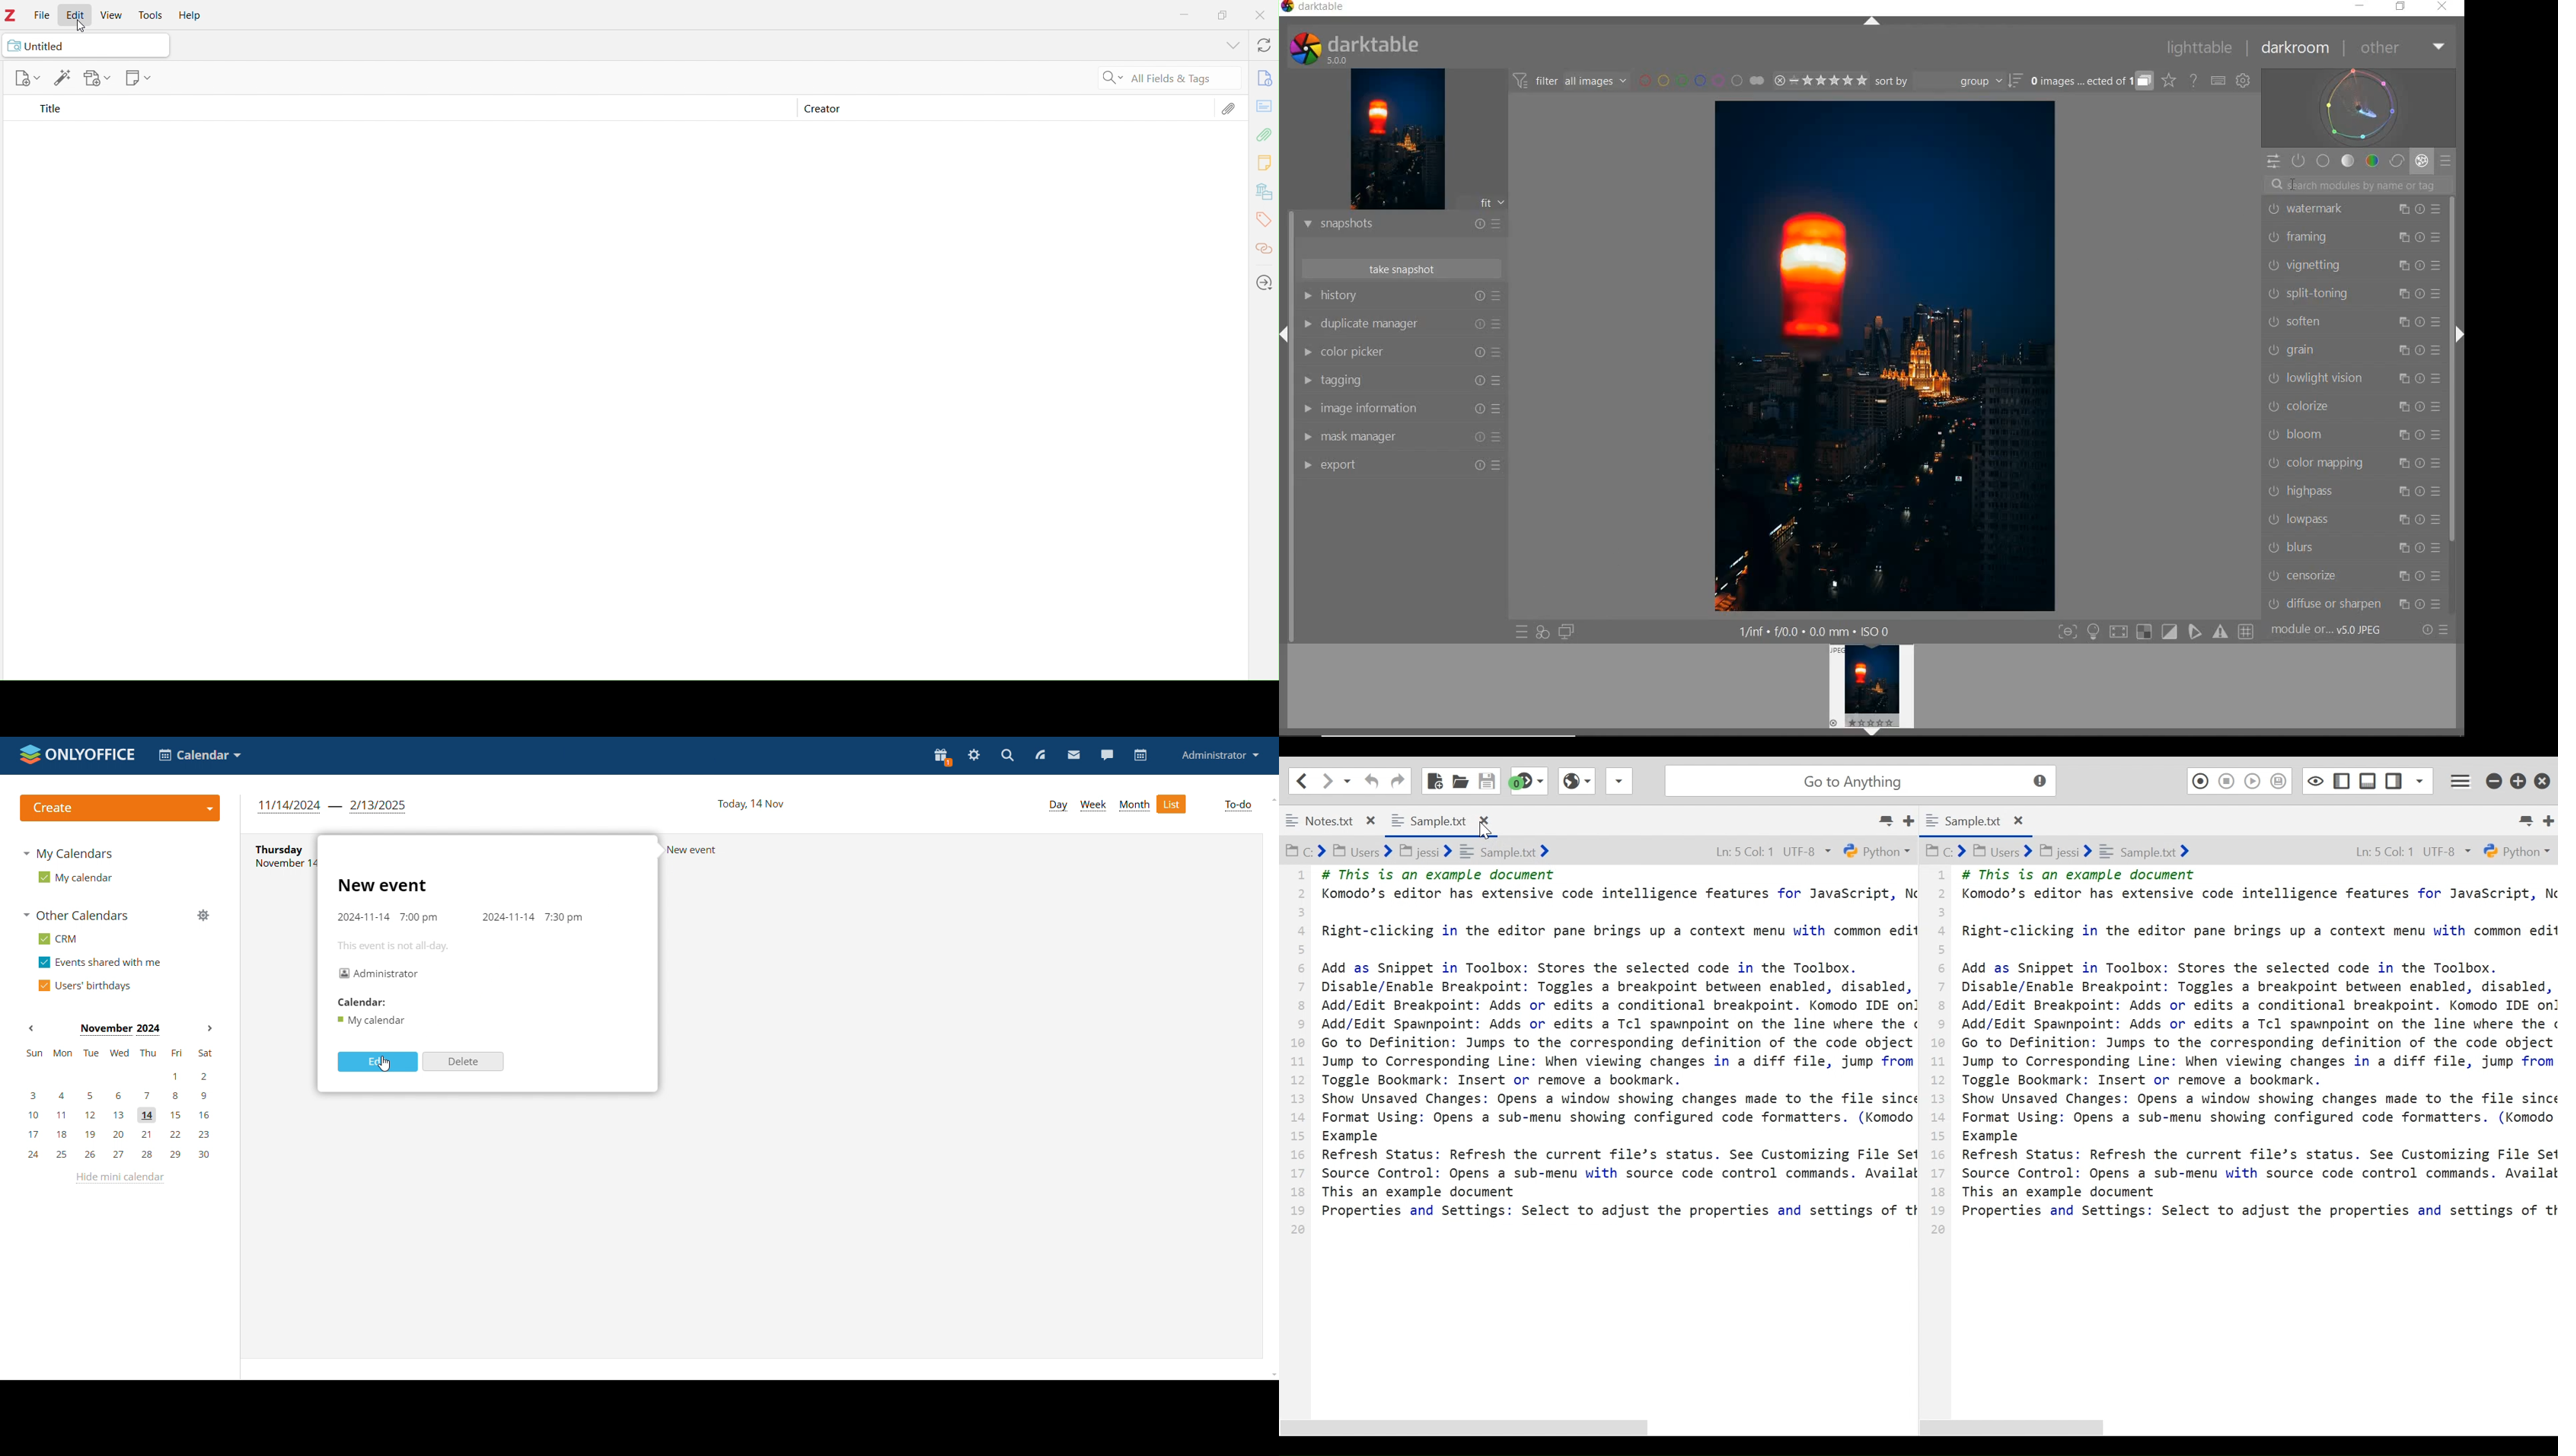  Describe the element at coordinates (2399, 435) in the screenshot. I see `Multiple instance` at that location.